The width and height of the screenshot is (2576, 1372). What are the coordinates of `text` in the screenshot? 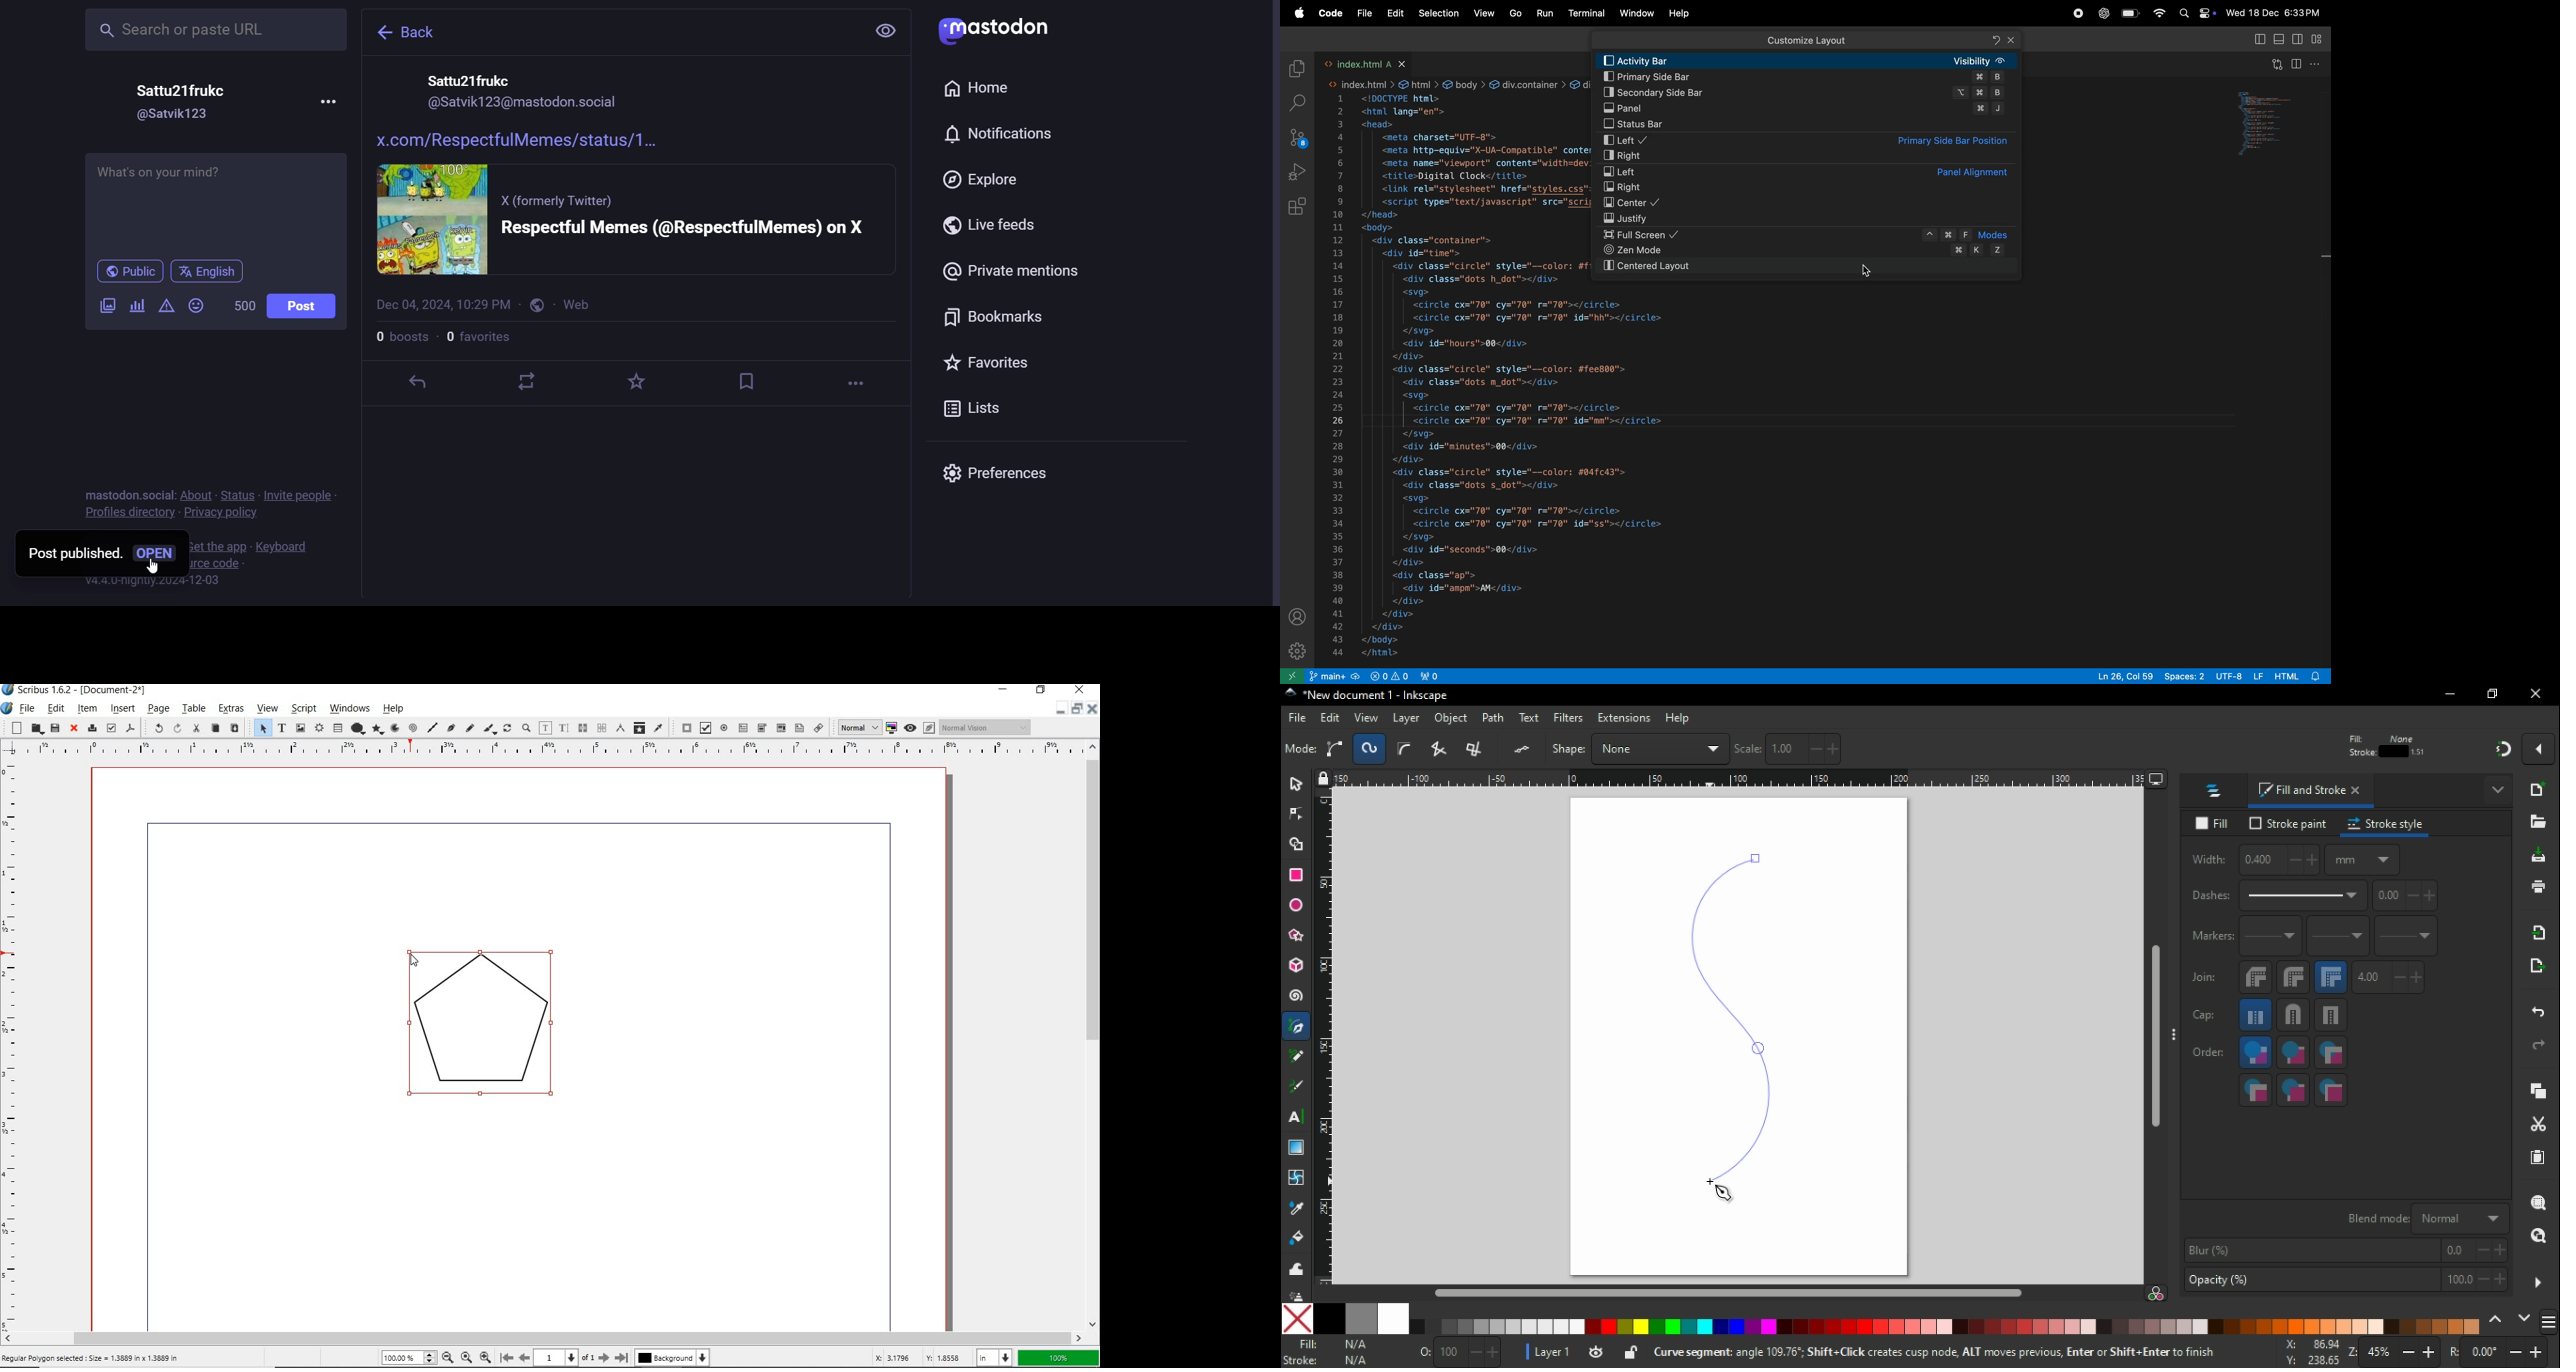 It's located at (1530, 717).